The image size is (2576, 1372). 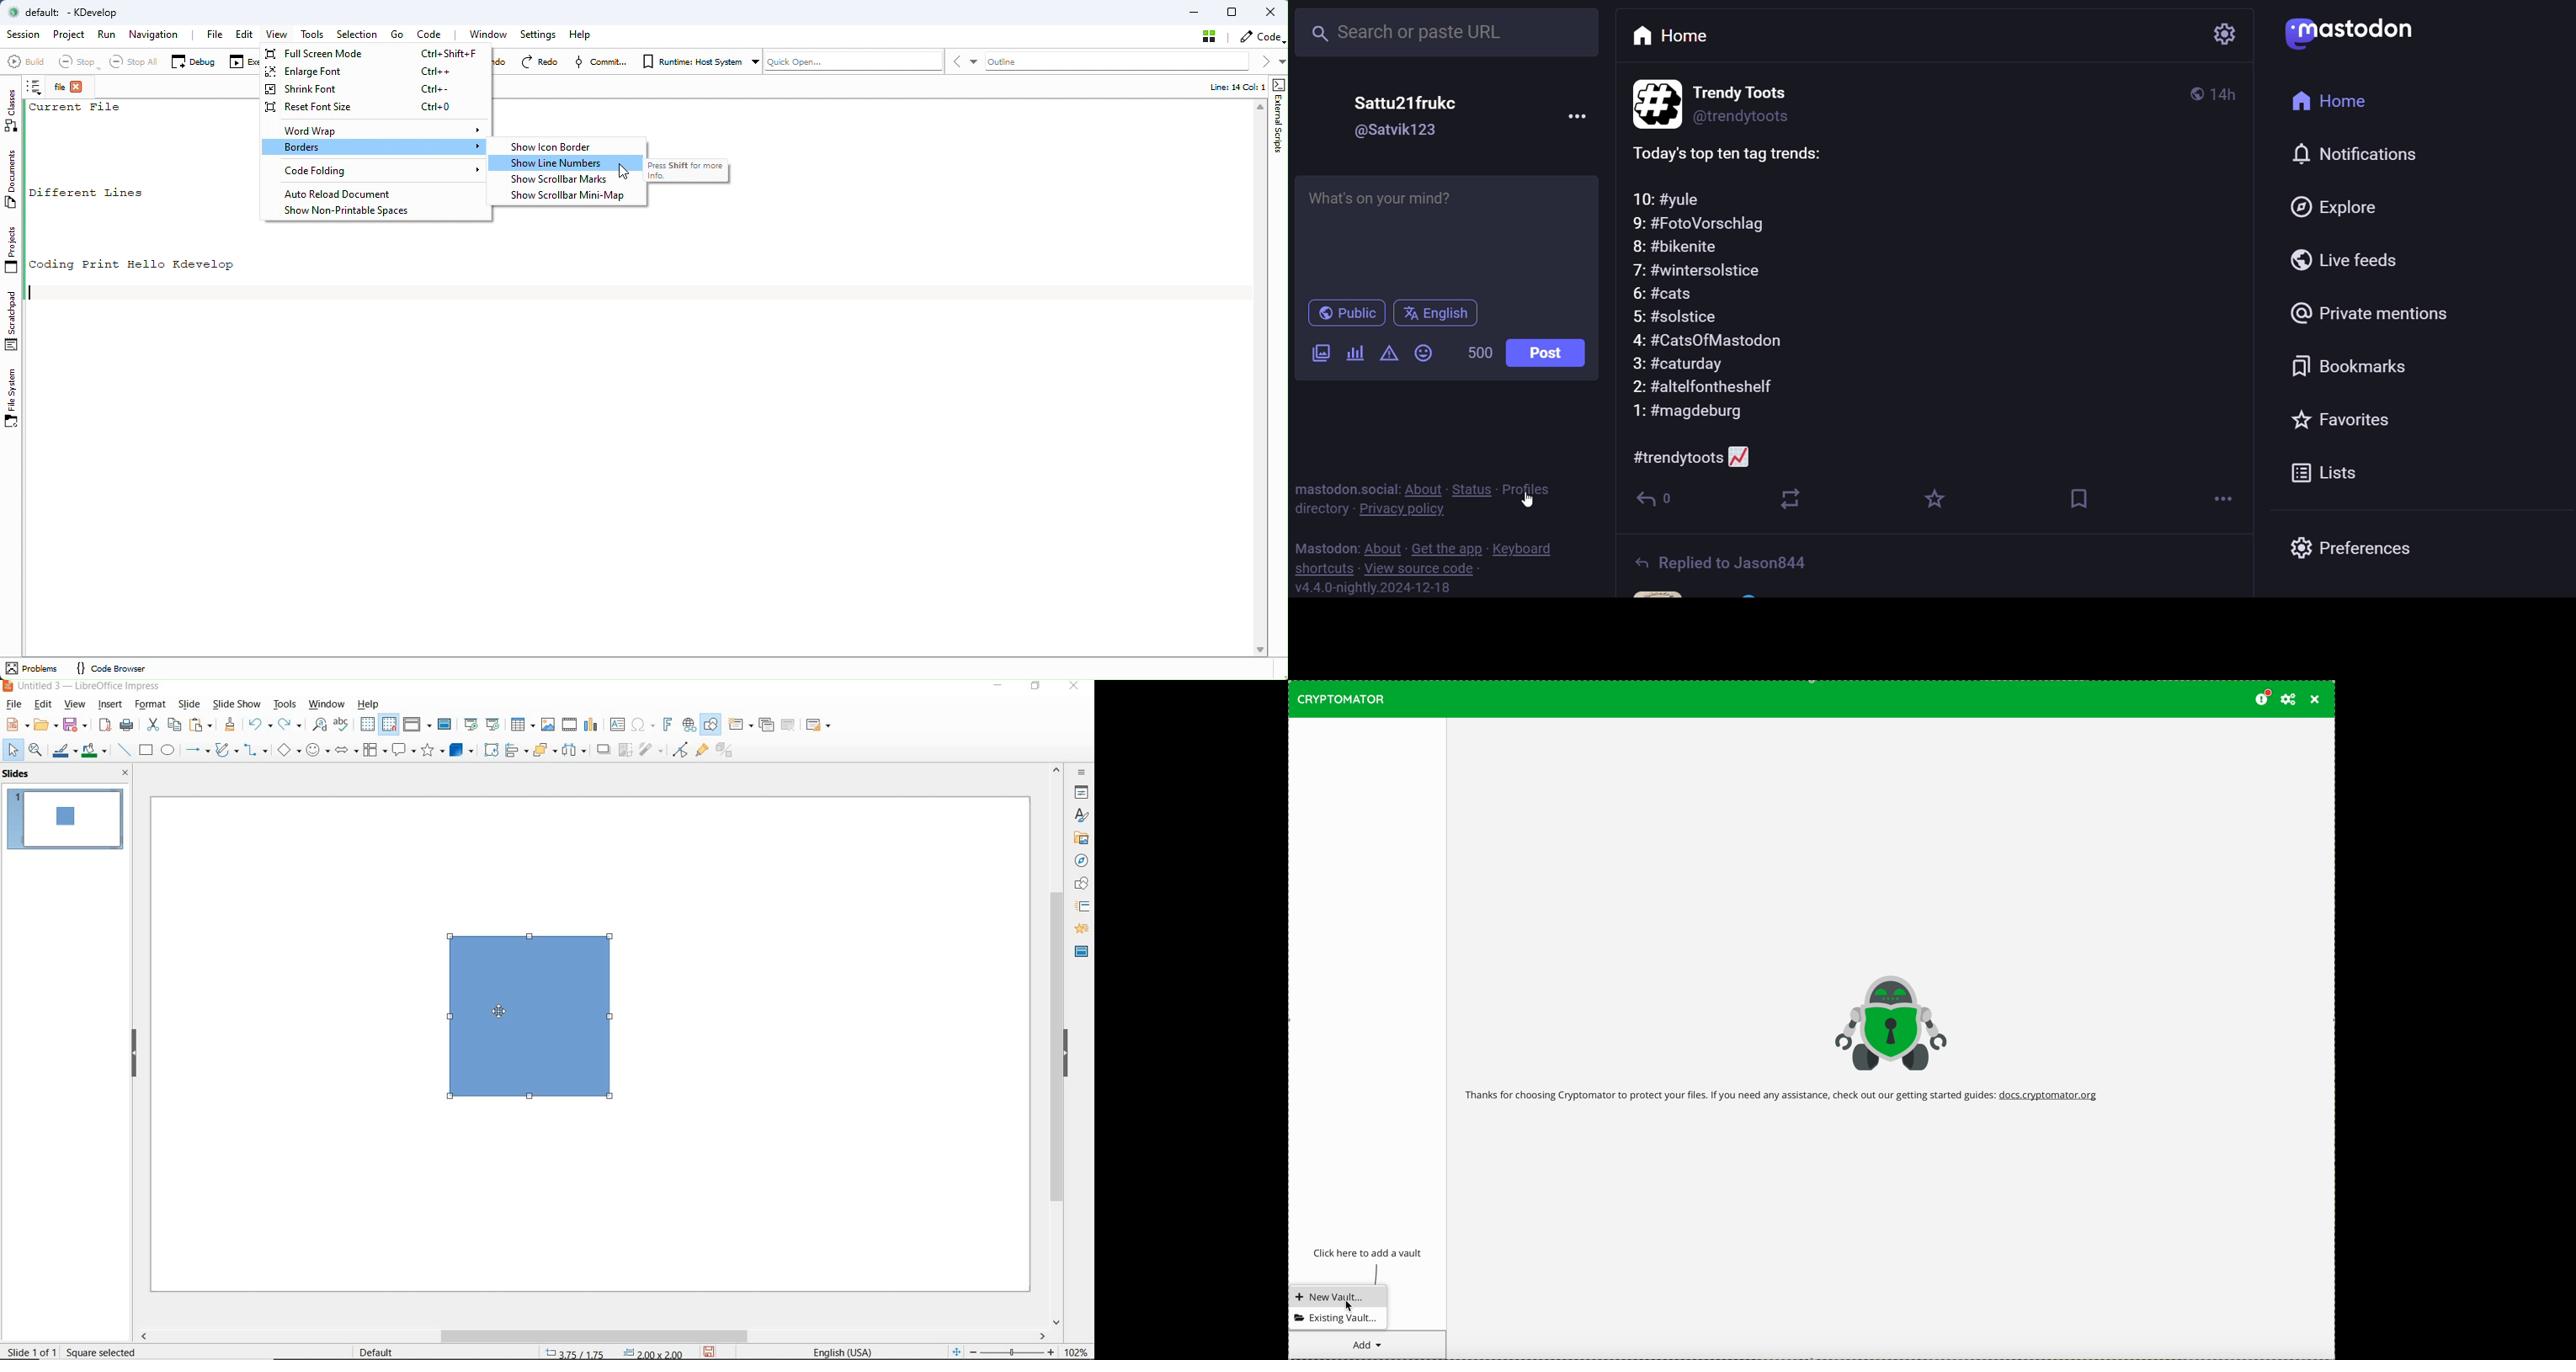 What do you see at coordinates (290, 726) in the screenshot?
I see `redo` at bounding box center [290, 726].